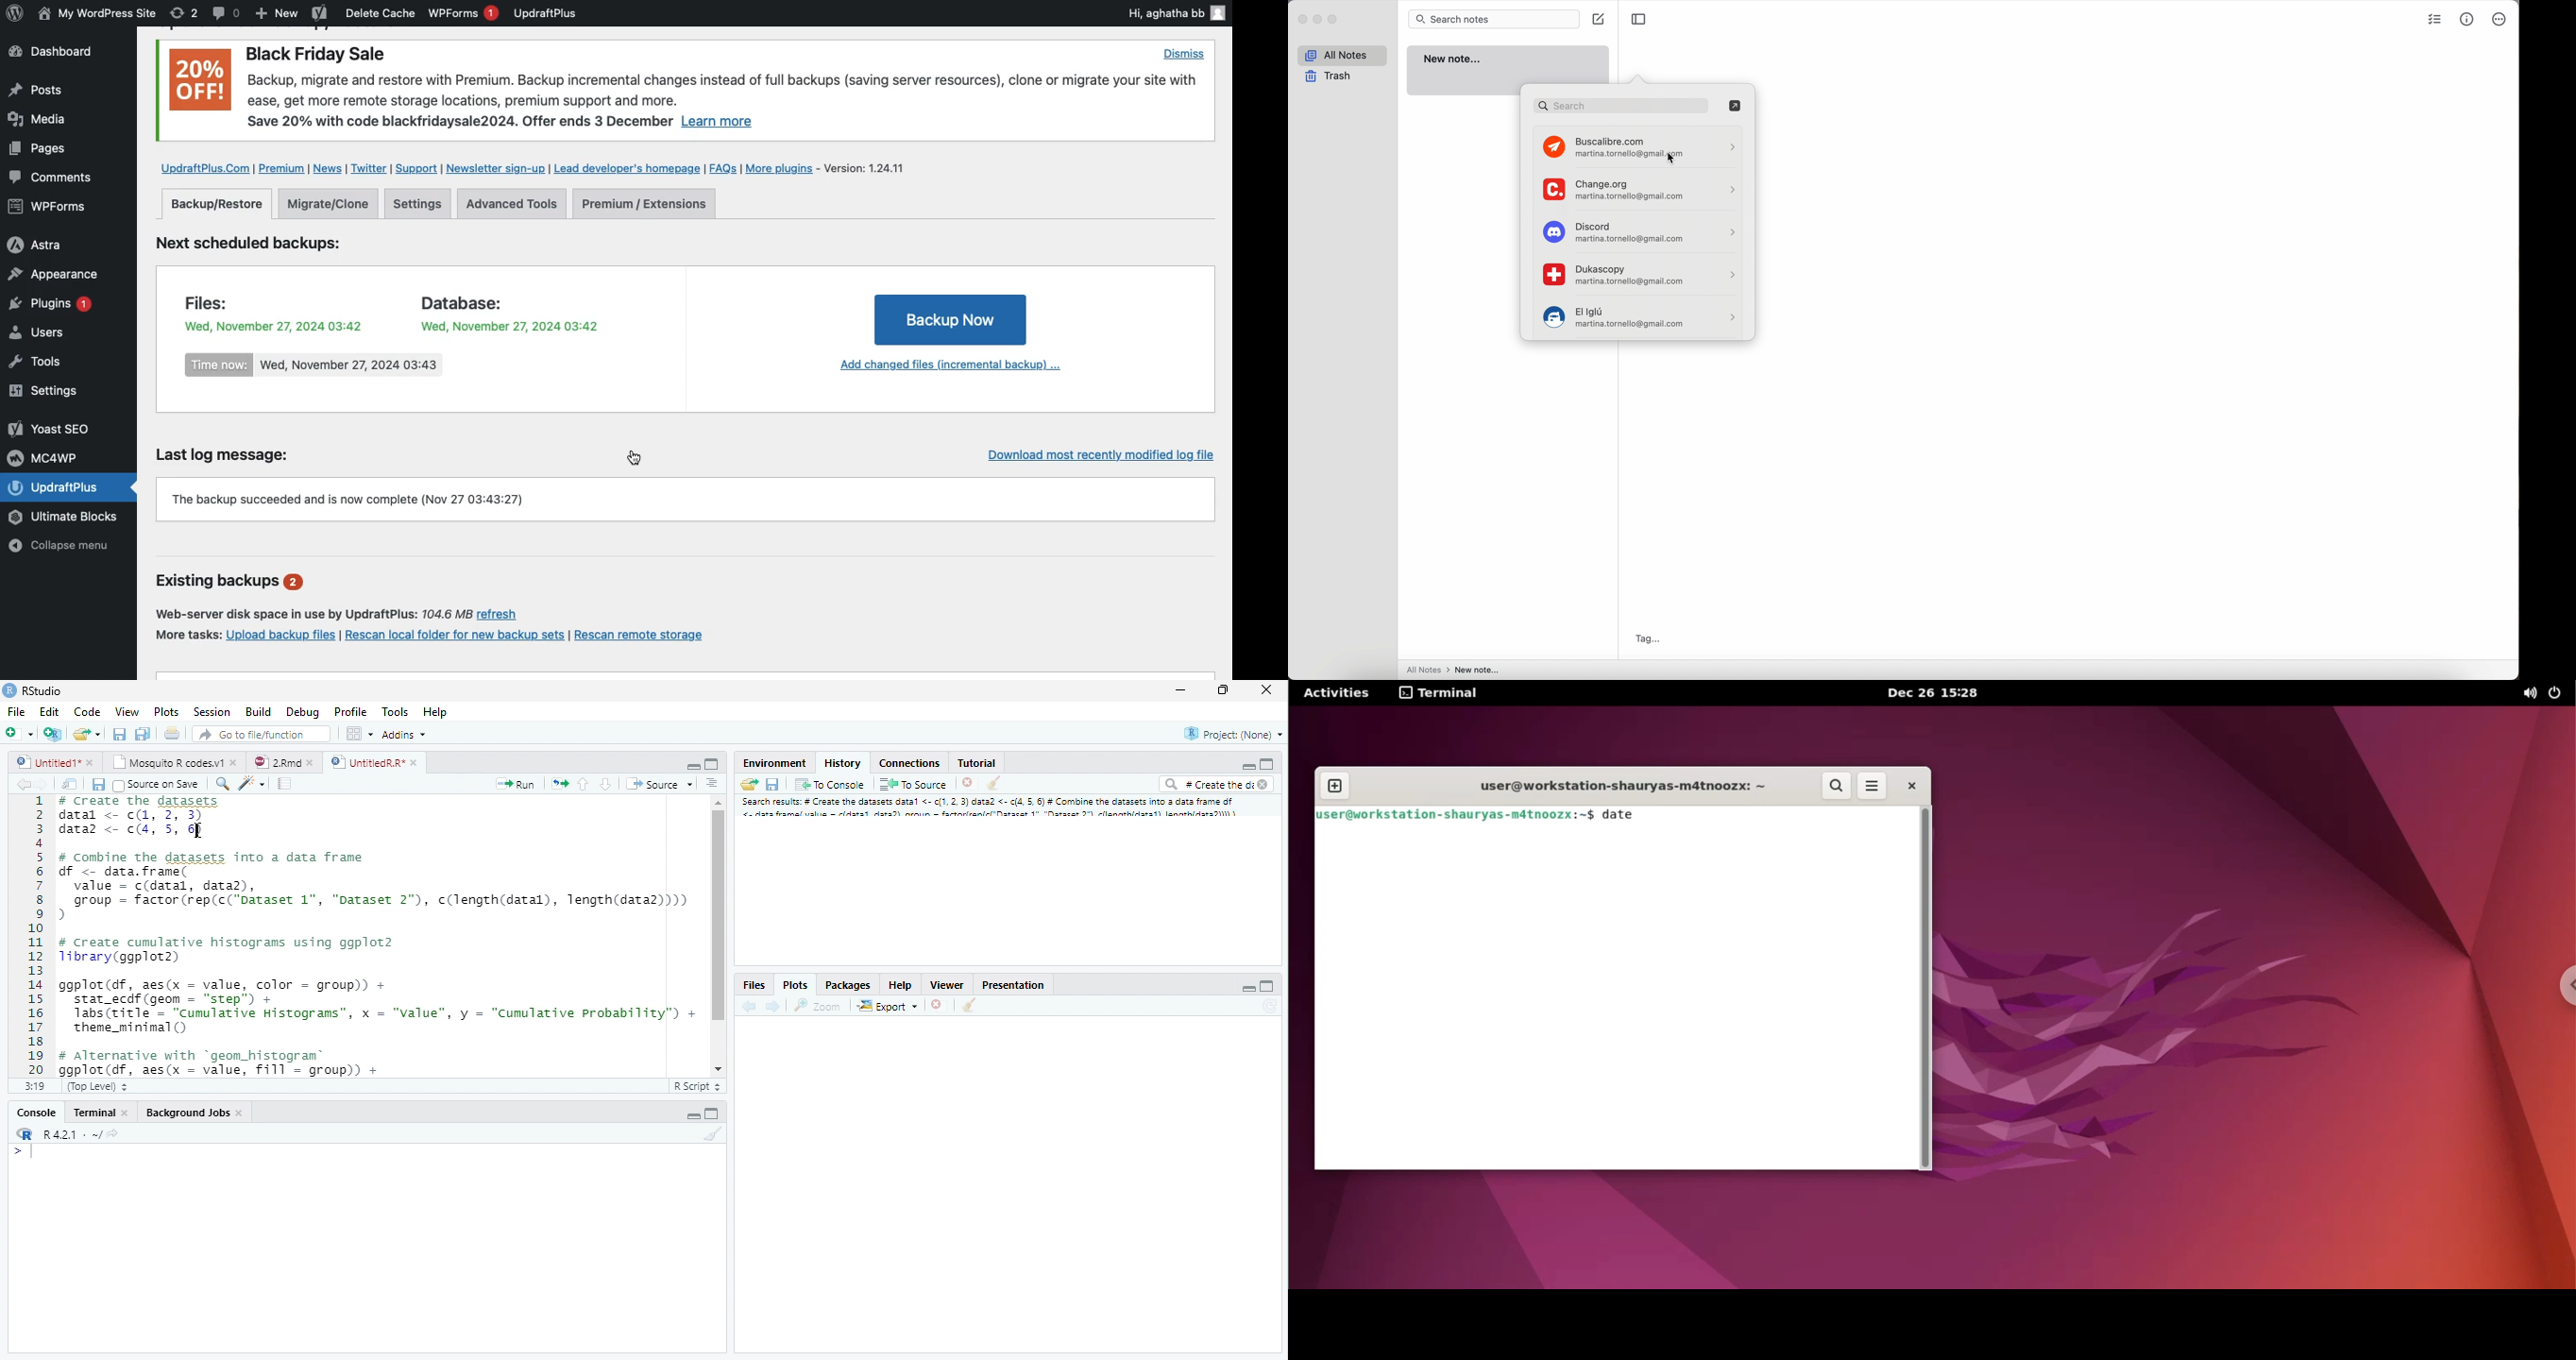  What do you see at coordinates (2468, 19) in the screenshot?
I see `metrics` at bounding box center [2468, 19].